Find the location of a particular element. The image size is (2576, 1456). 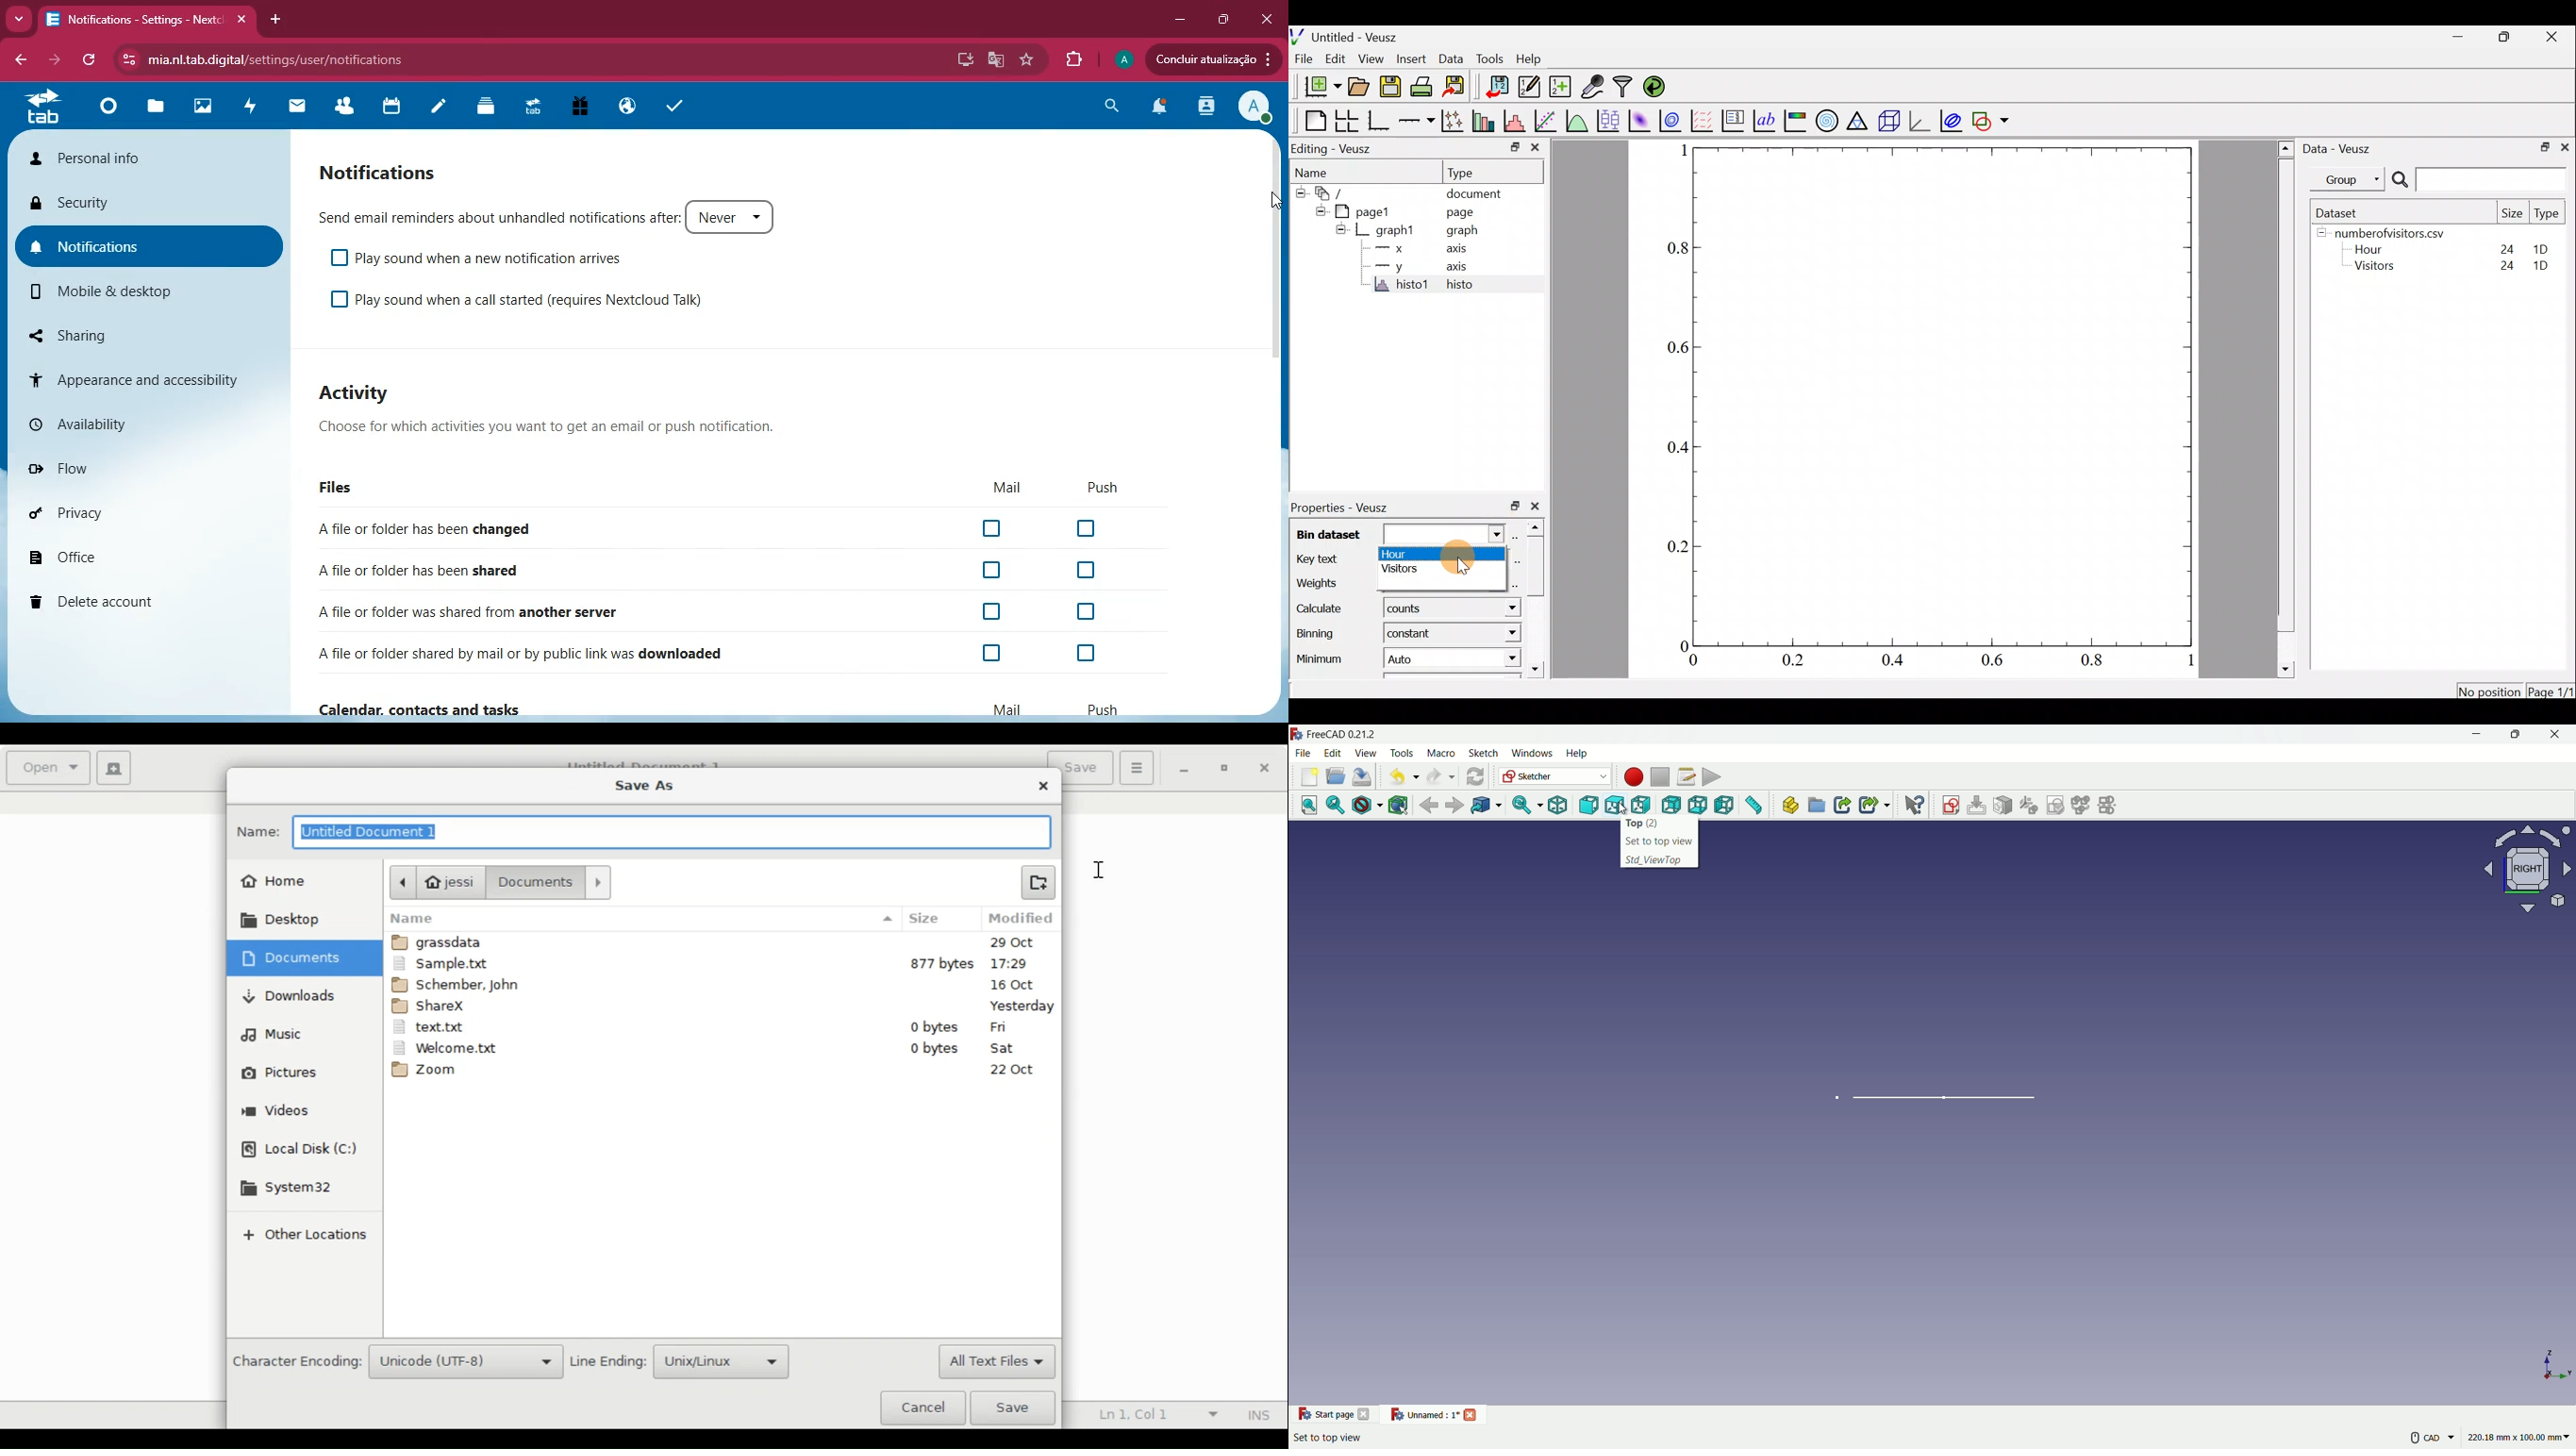

search is located at coordinates (1115, 106).